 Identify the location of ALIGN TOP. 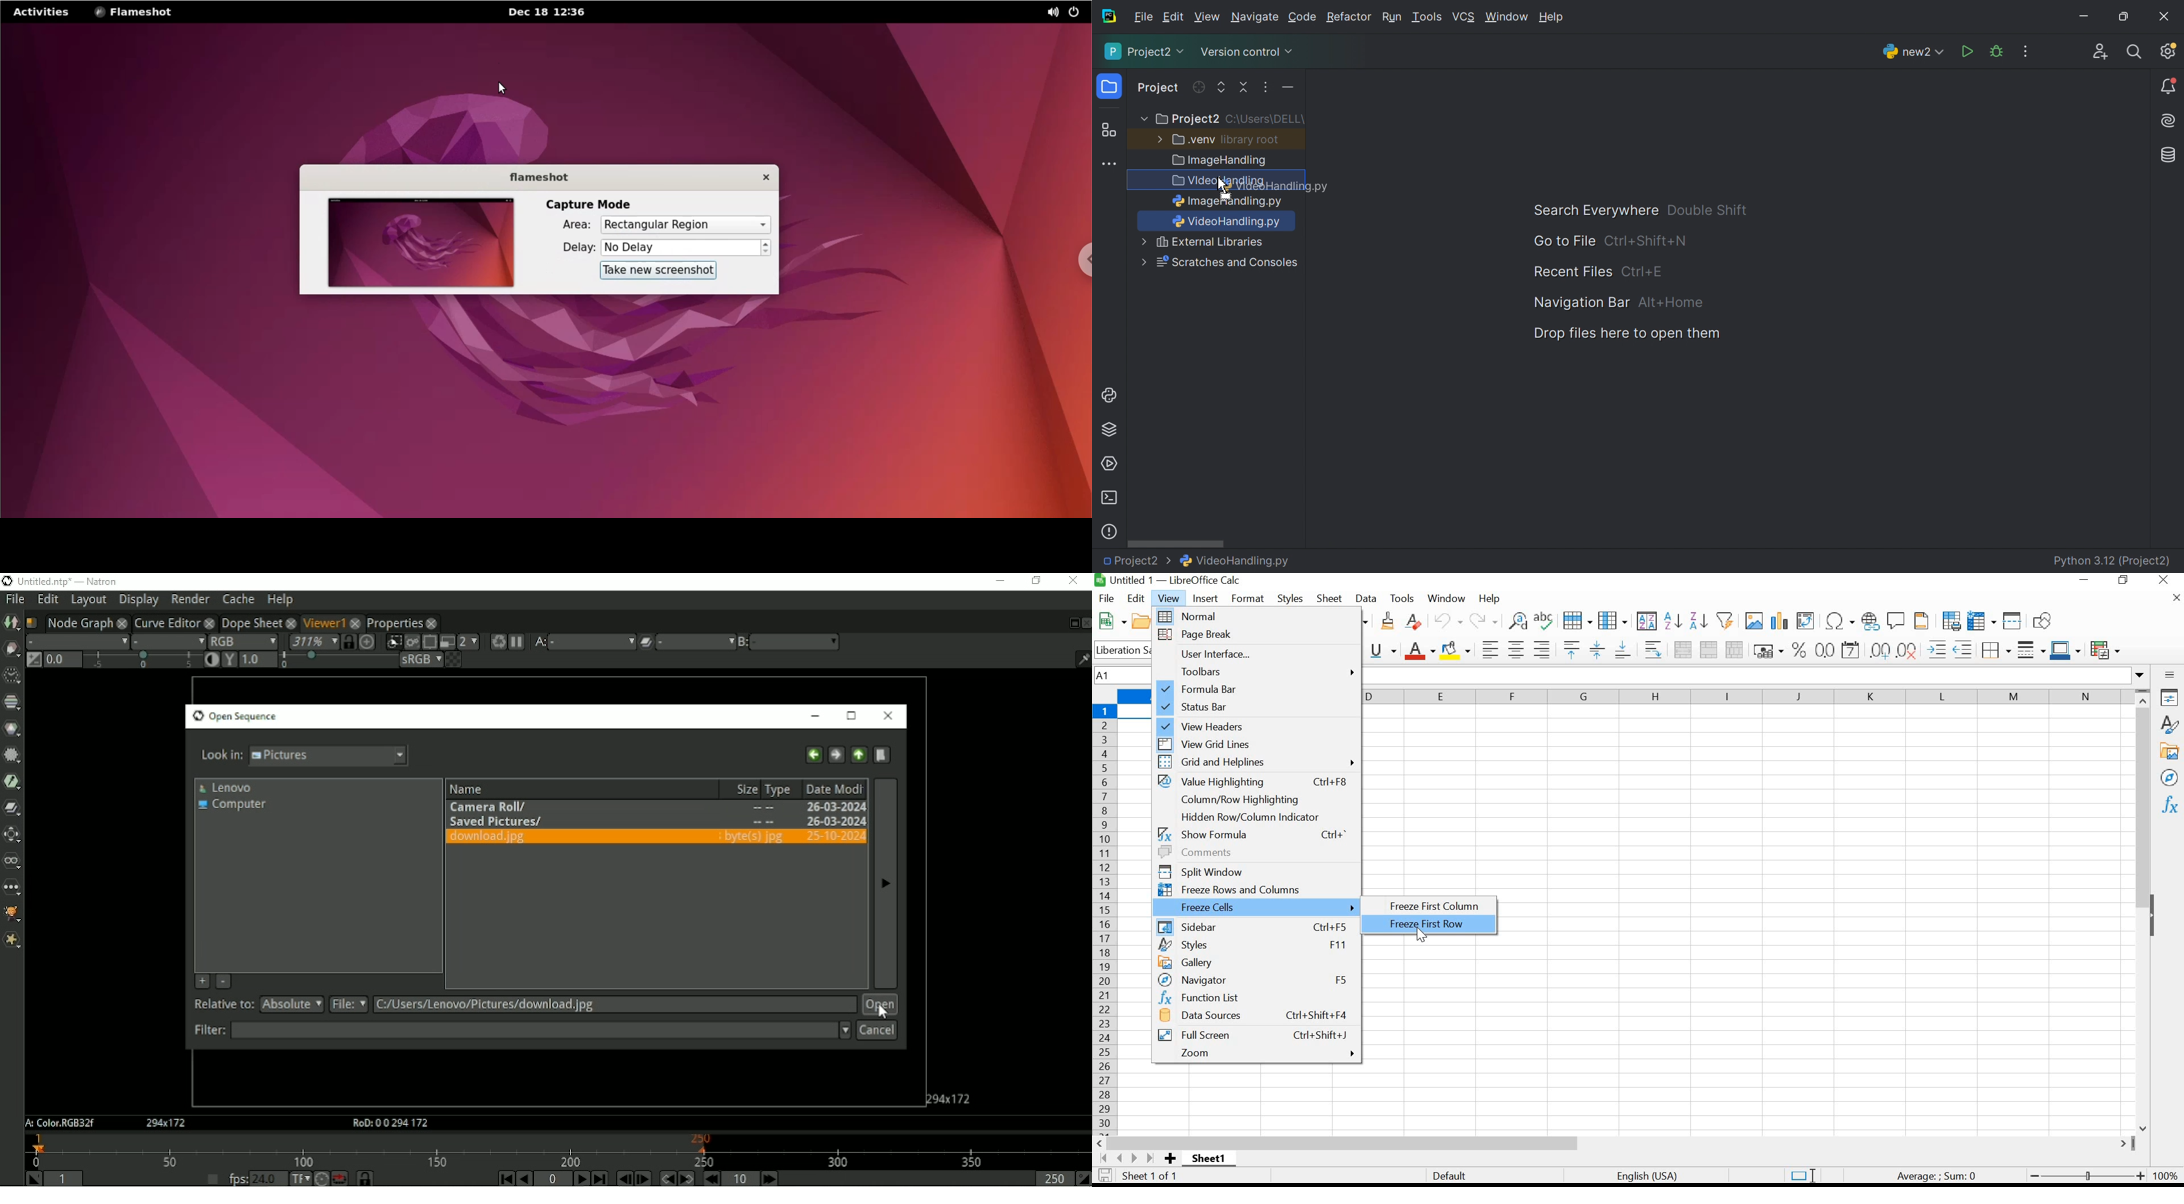
(1569, 649).